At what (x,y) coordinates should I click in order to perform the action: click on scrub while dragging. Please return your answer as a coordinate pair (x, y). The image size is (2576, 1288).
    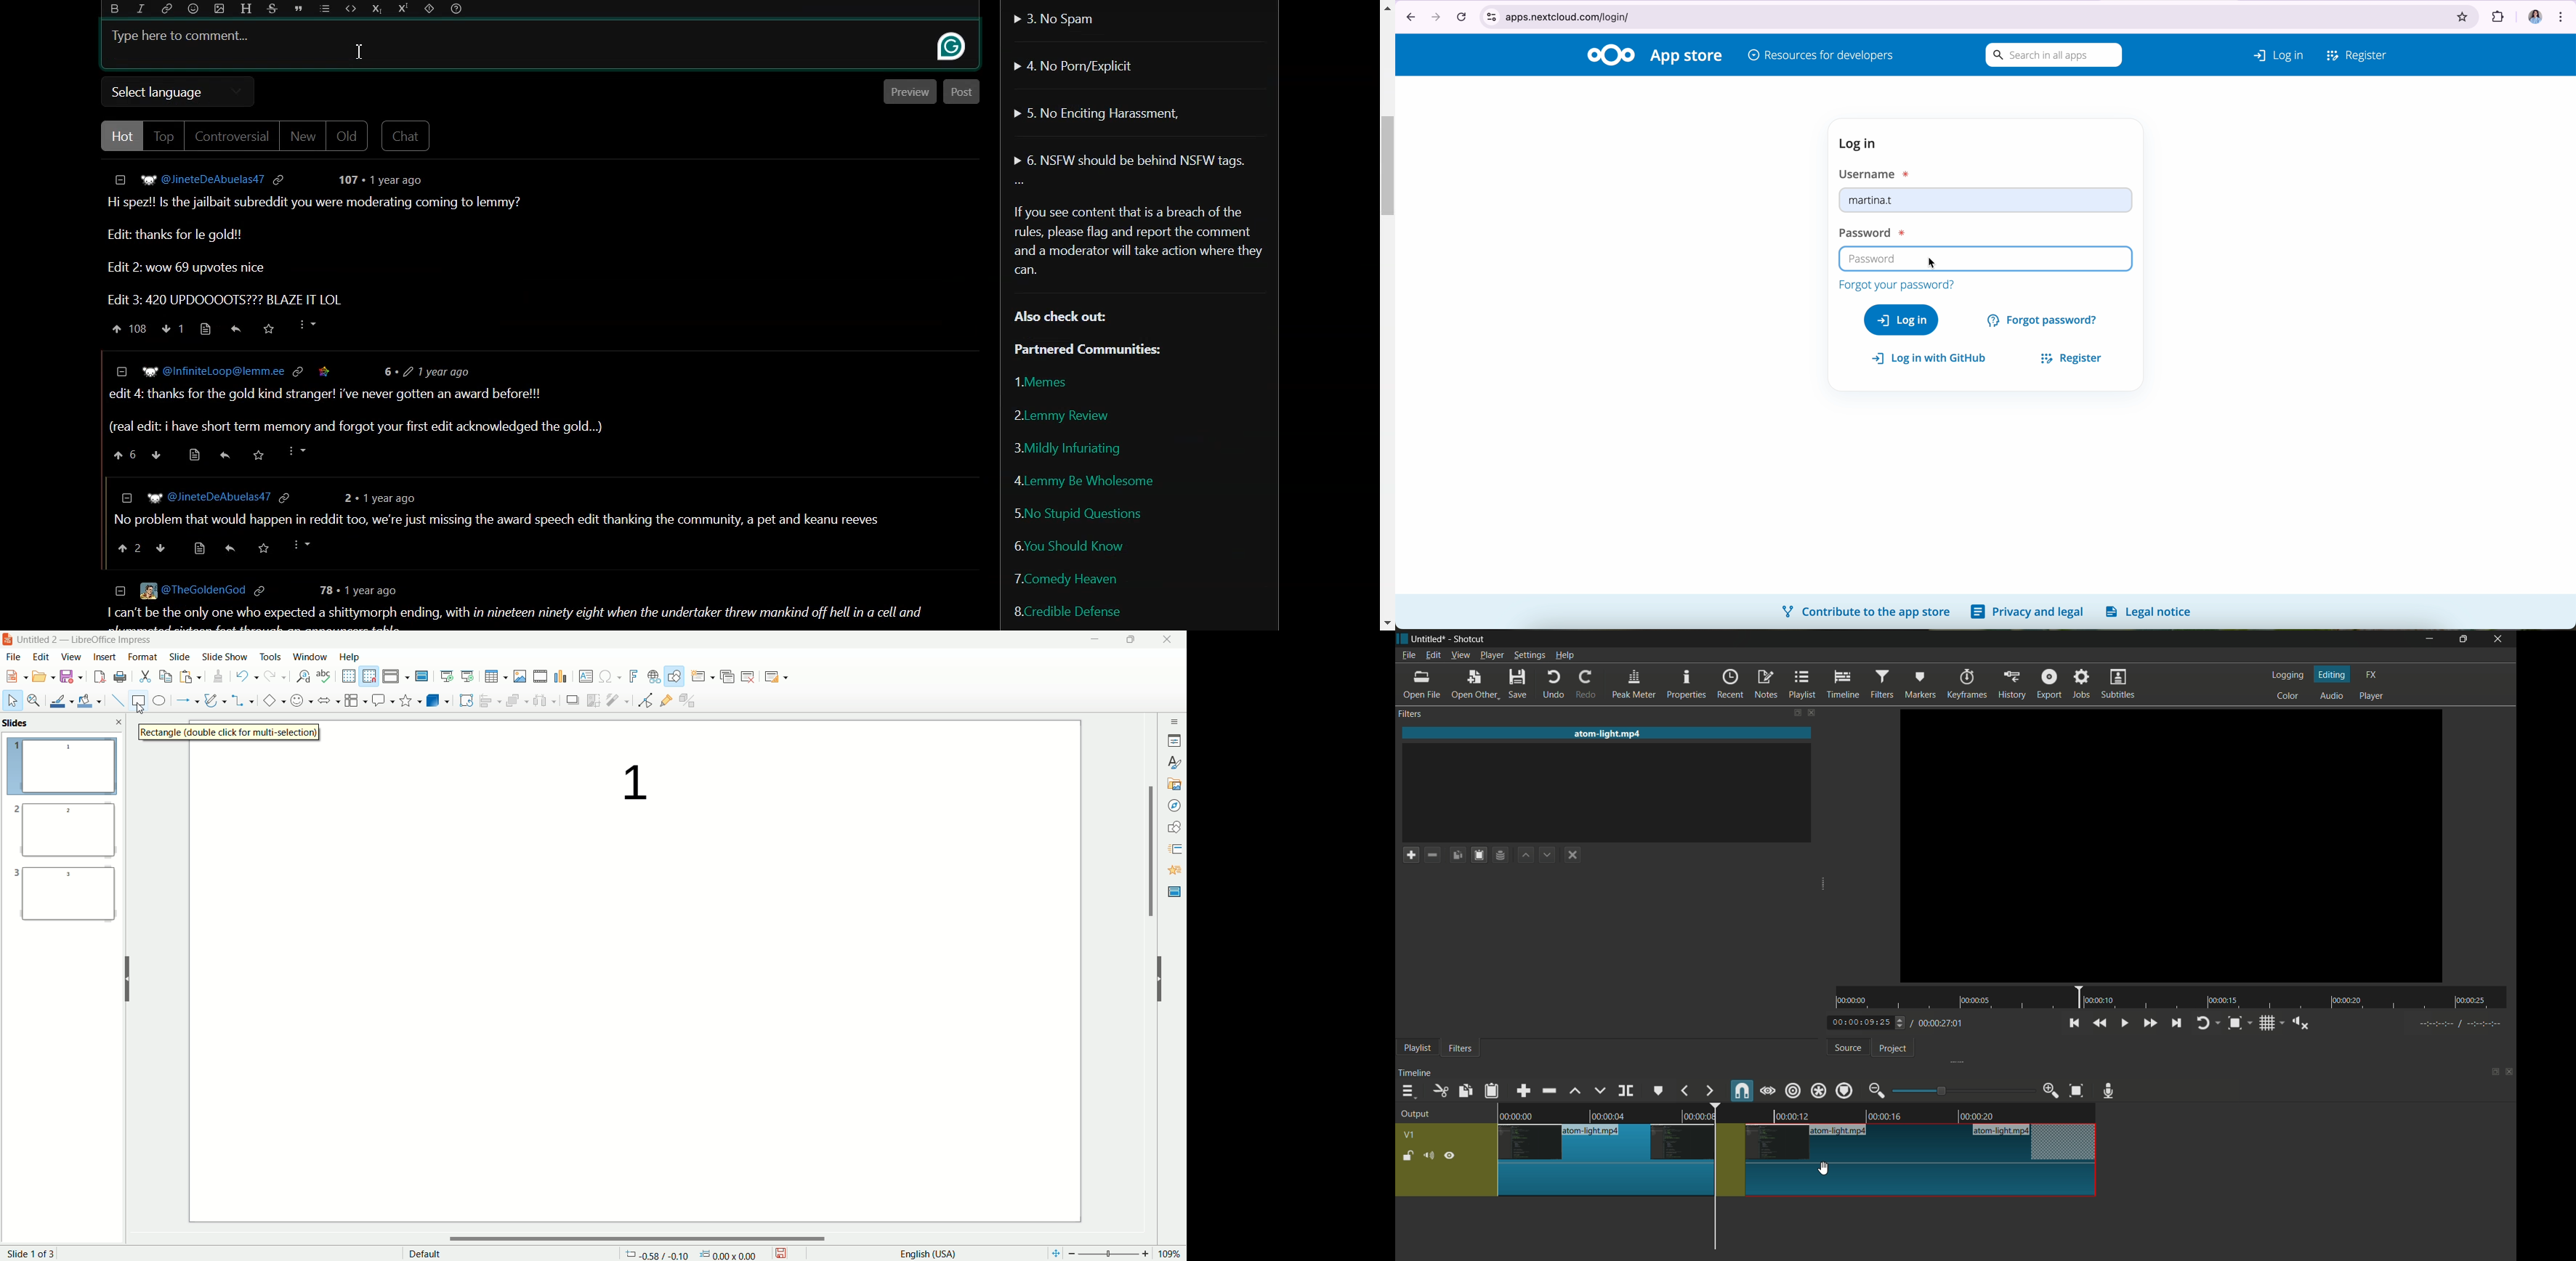
    Looking at the image, I should click on (1768, 1091).